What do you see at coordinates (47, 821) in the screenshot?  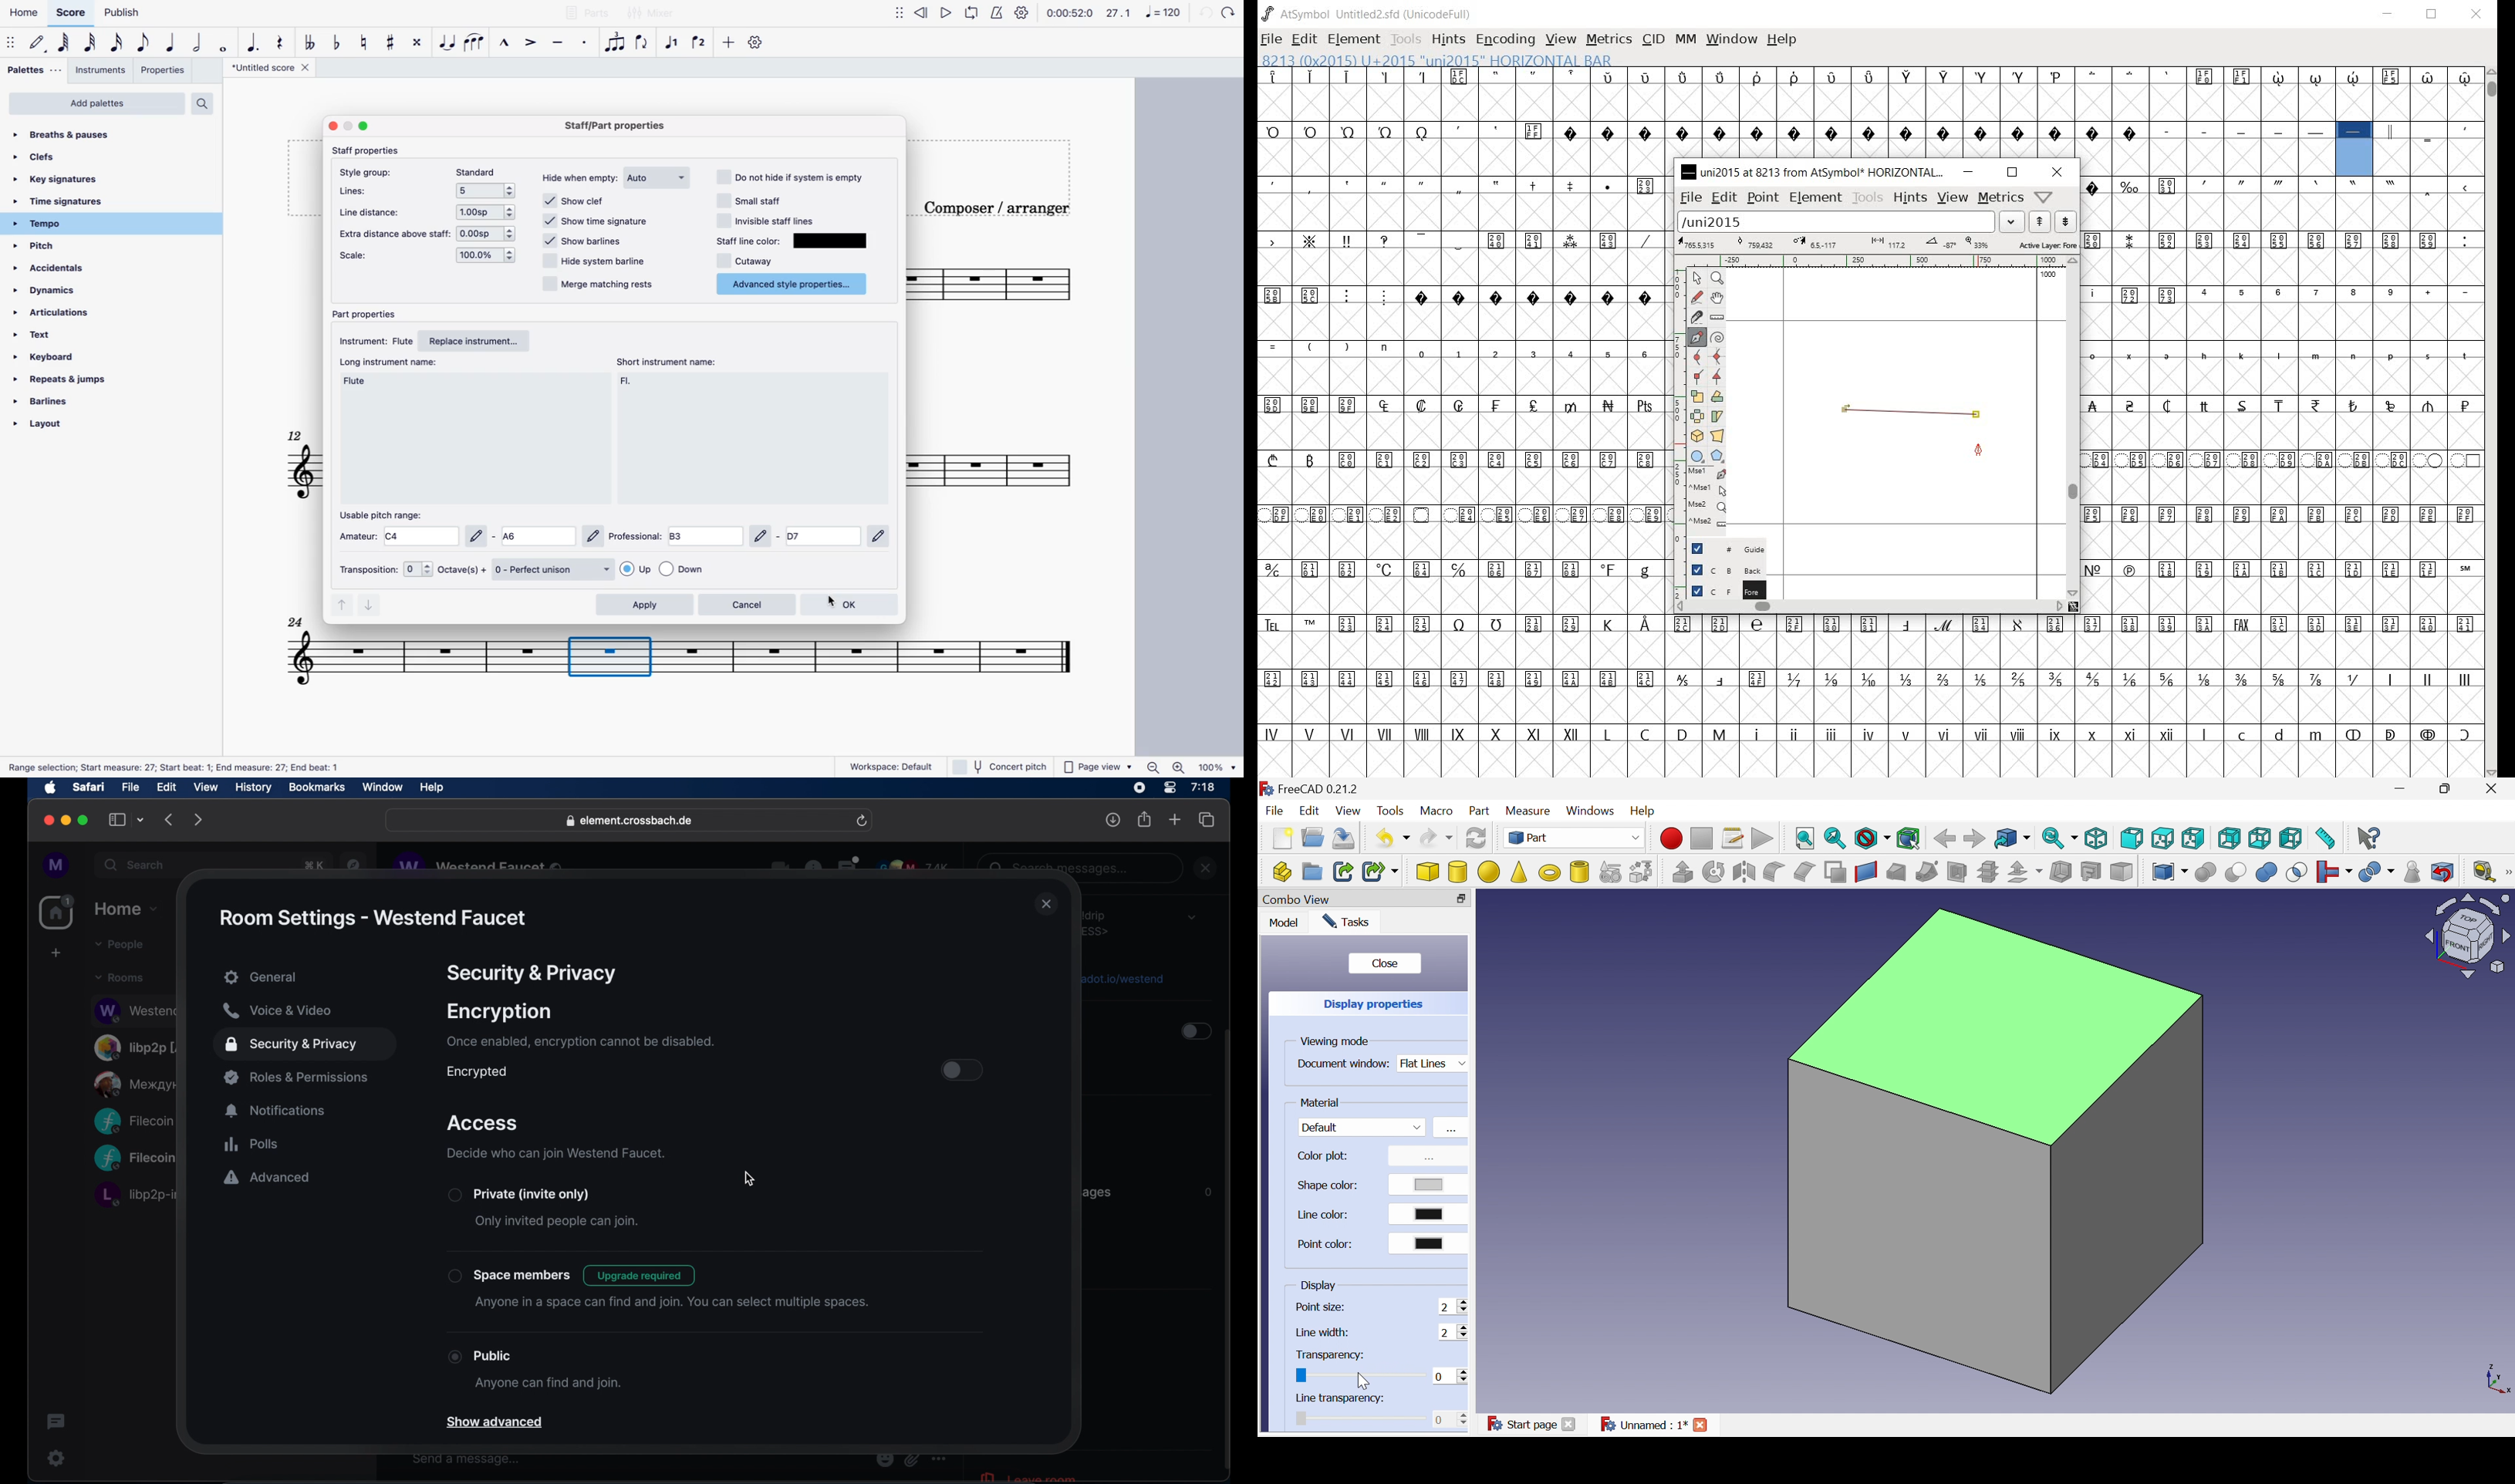 I see `close` at bounding box center [47, 821].